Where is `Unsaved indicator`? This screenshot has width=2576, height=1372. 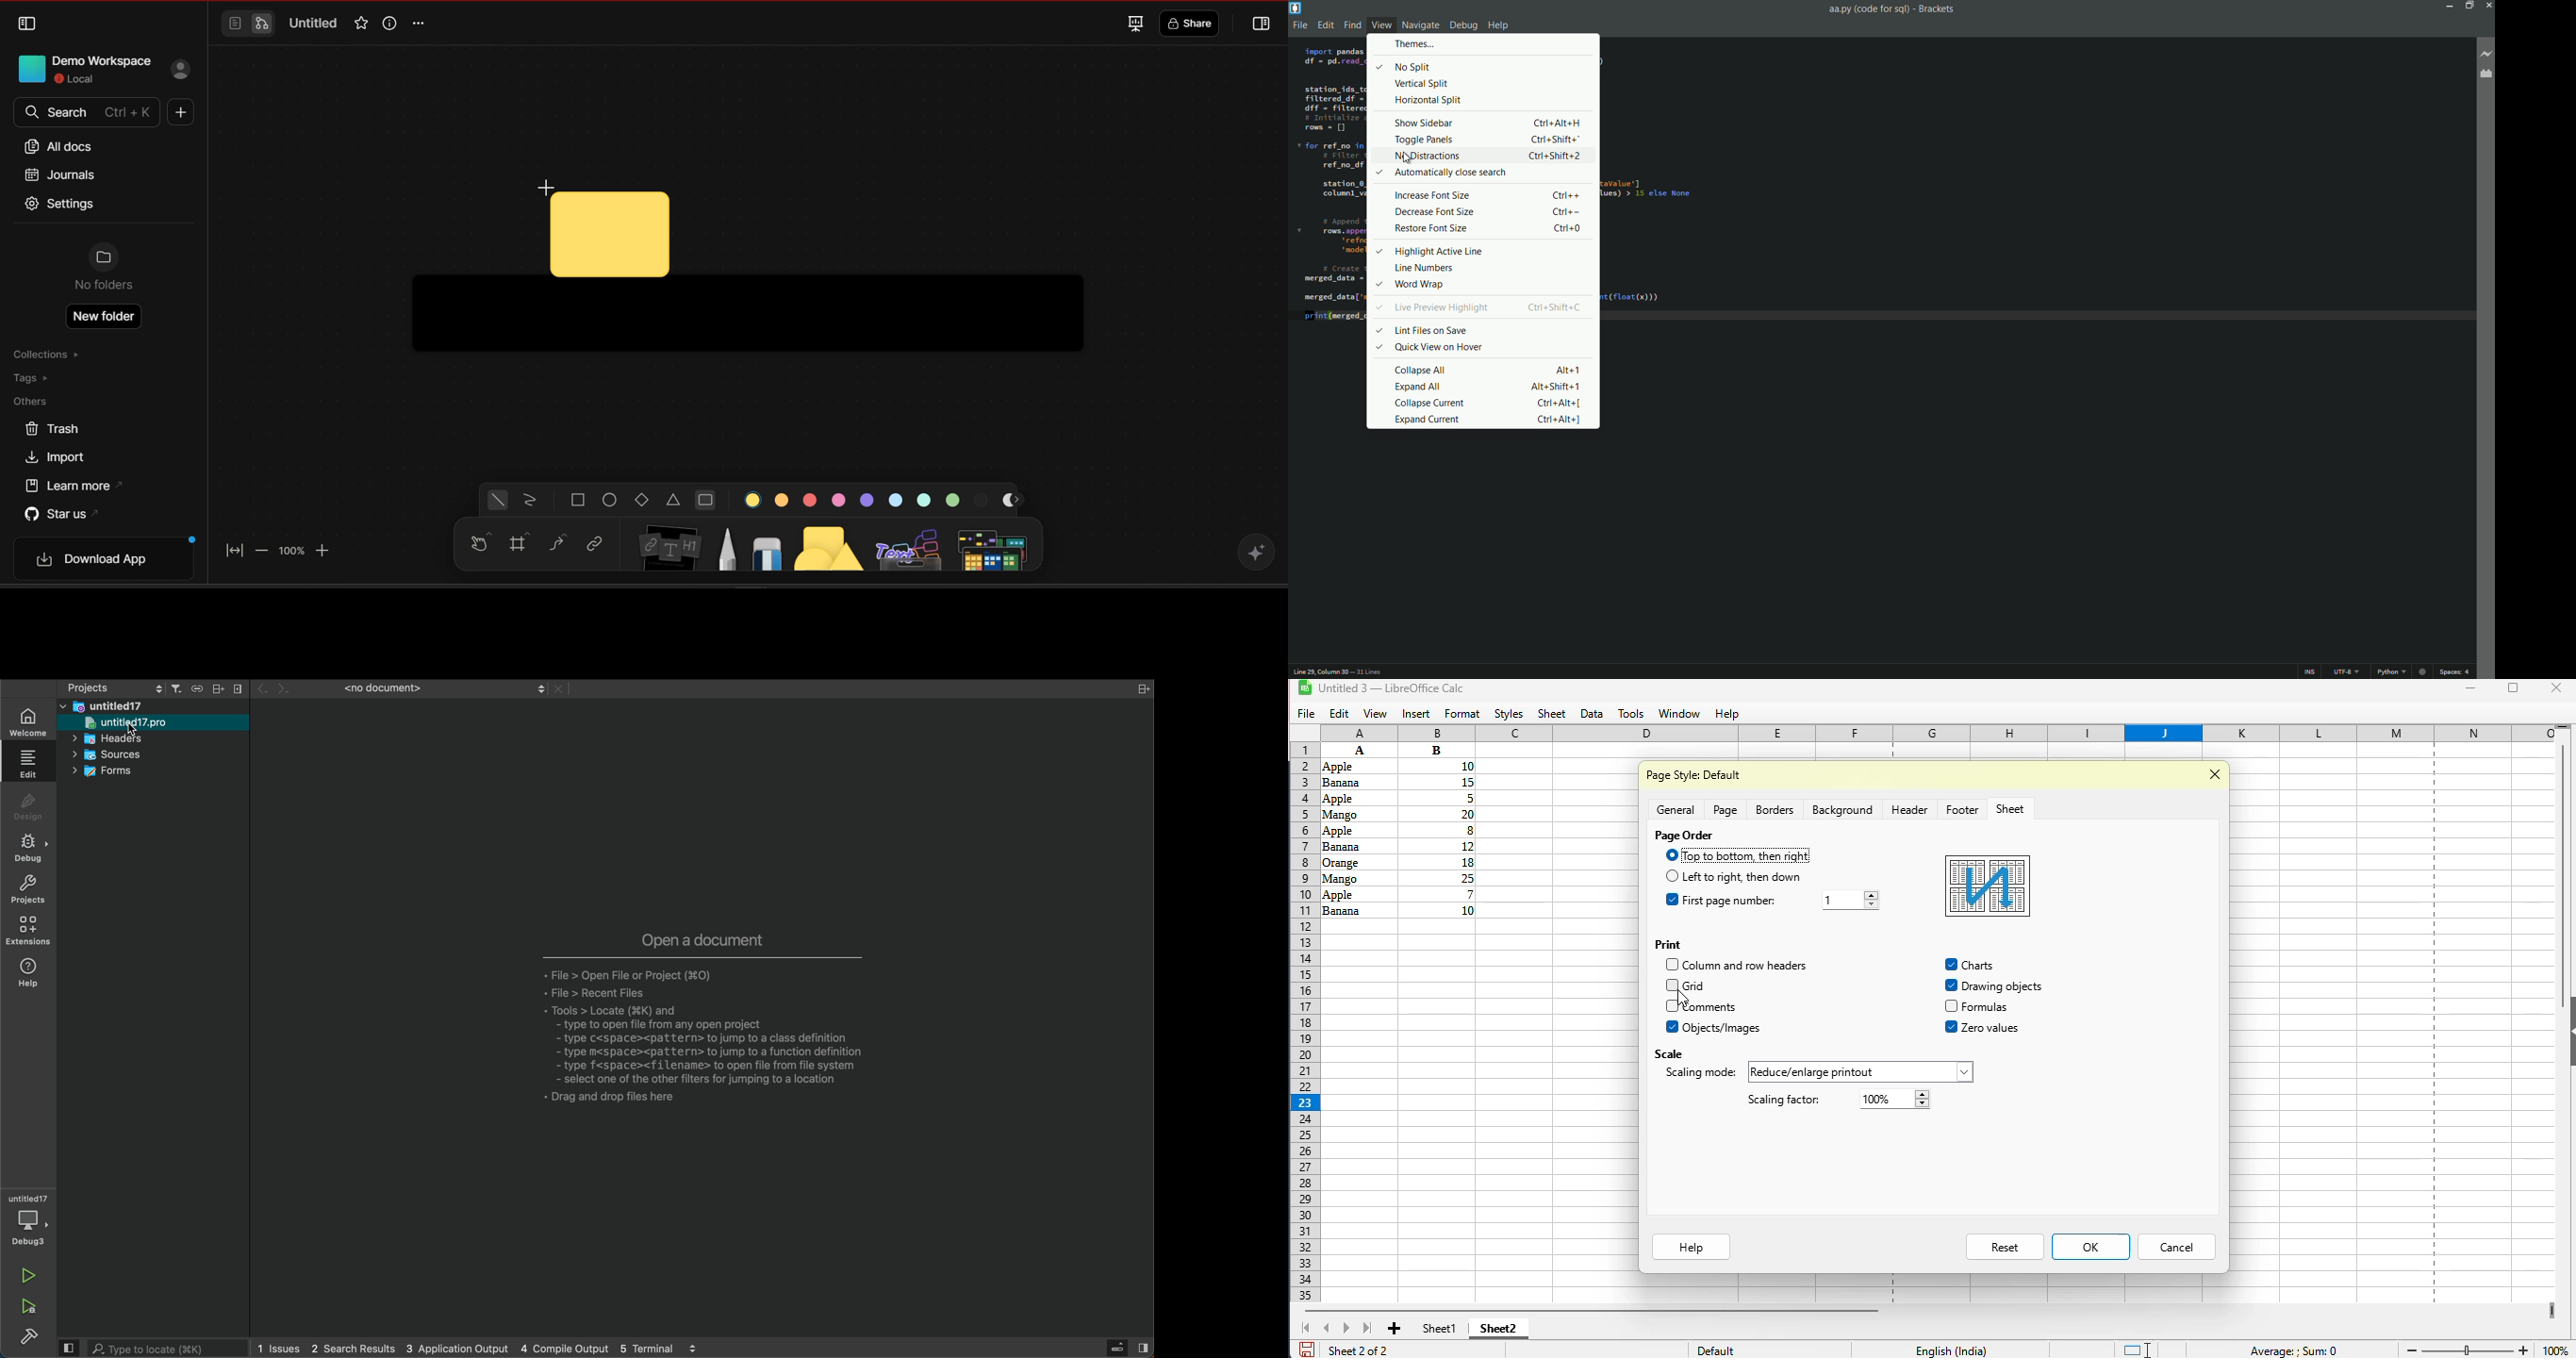
Unsaved indicator is located at coordinates (2422, 671).